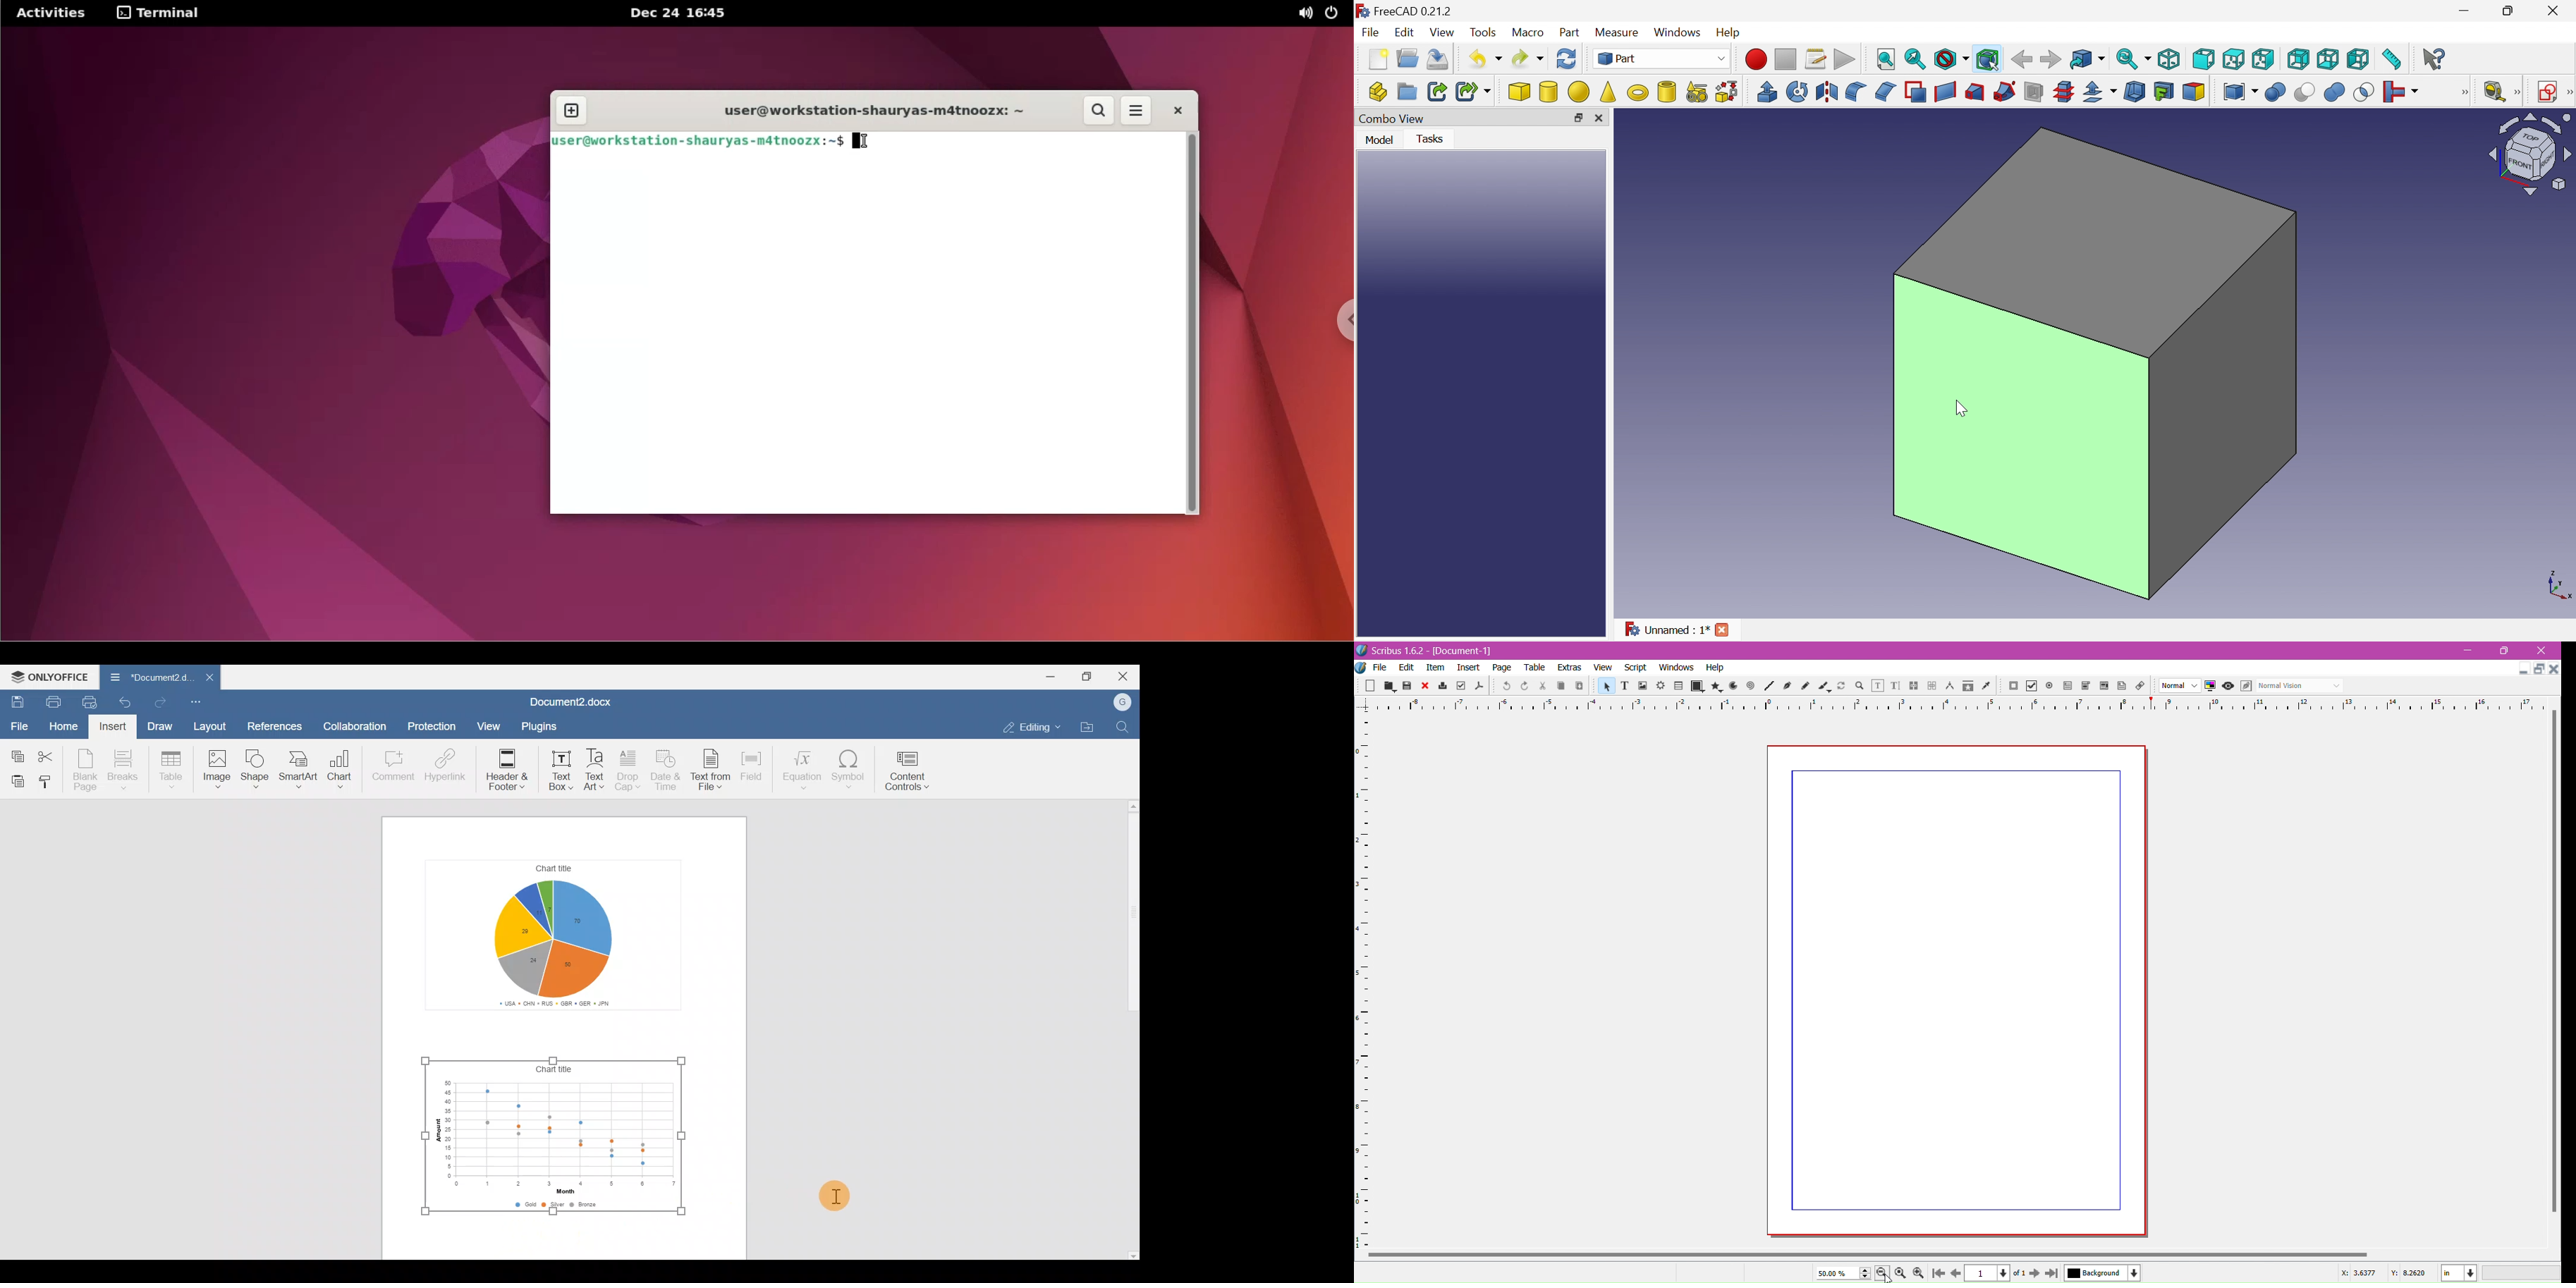  I want to click on Windows, so click(1677, 667).